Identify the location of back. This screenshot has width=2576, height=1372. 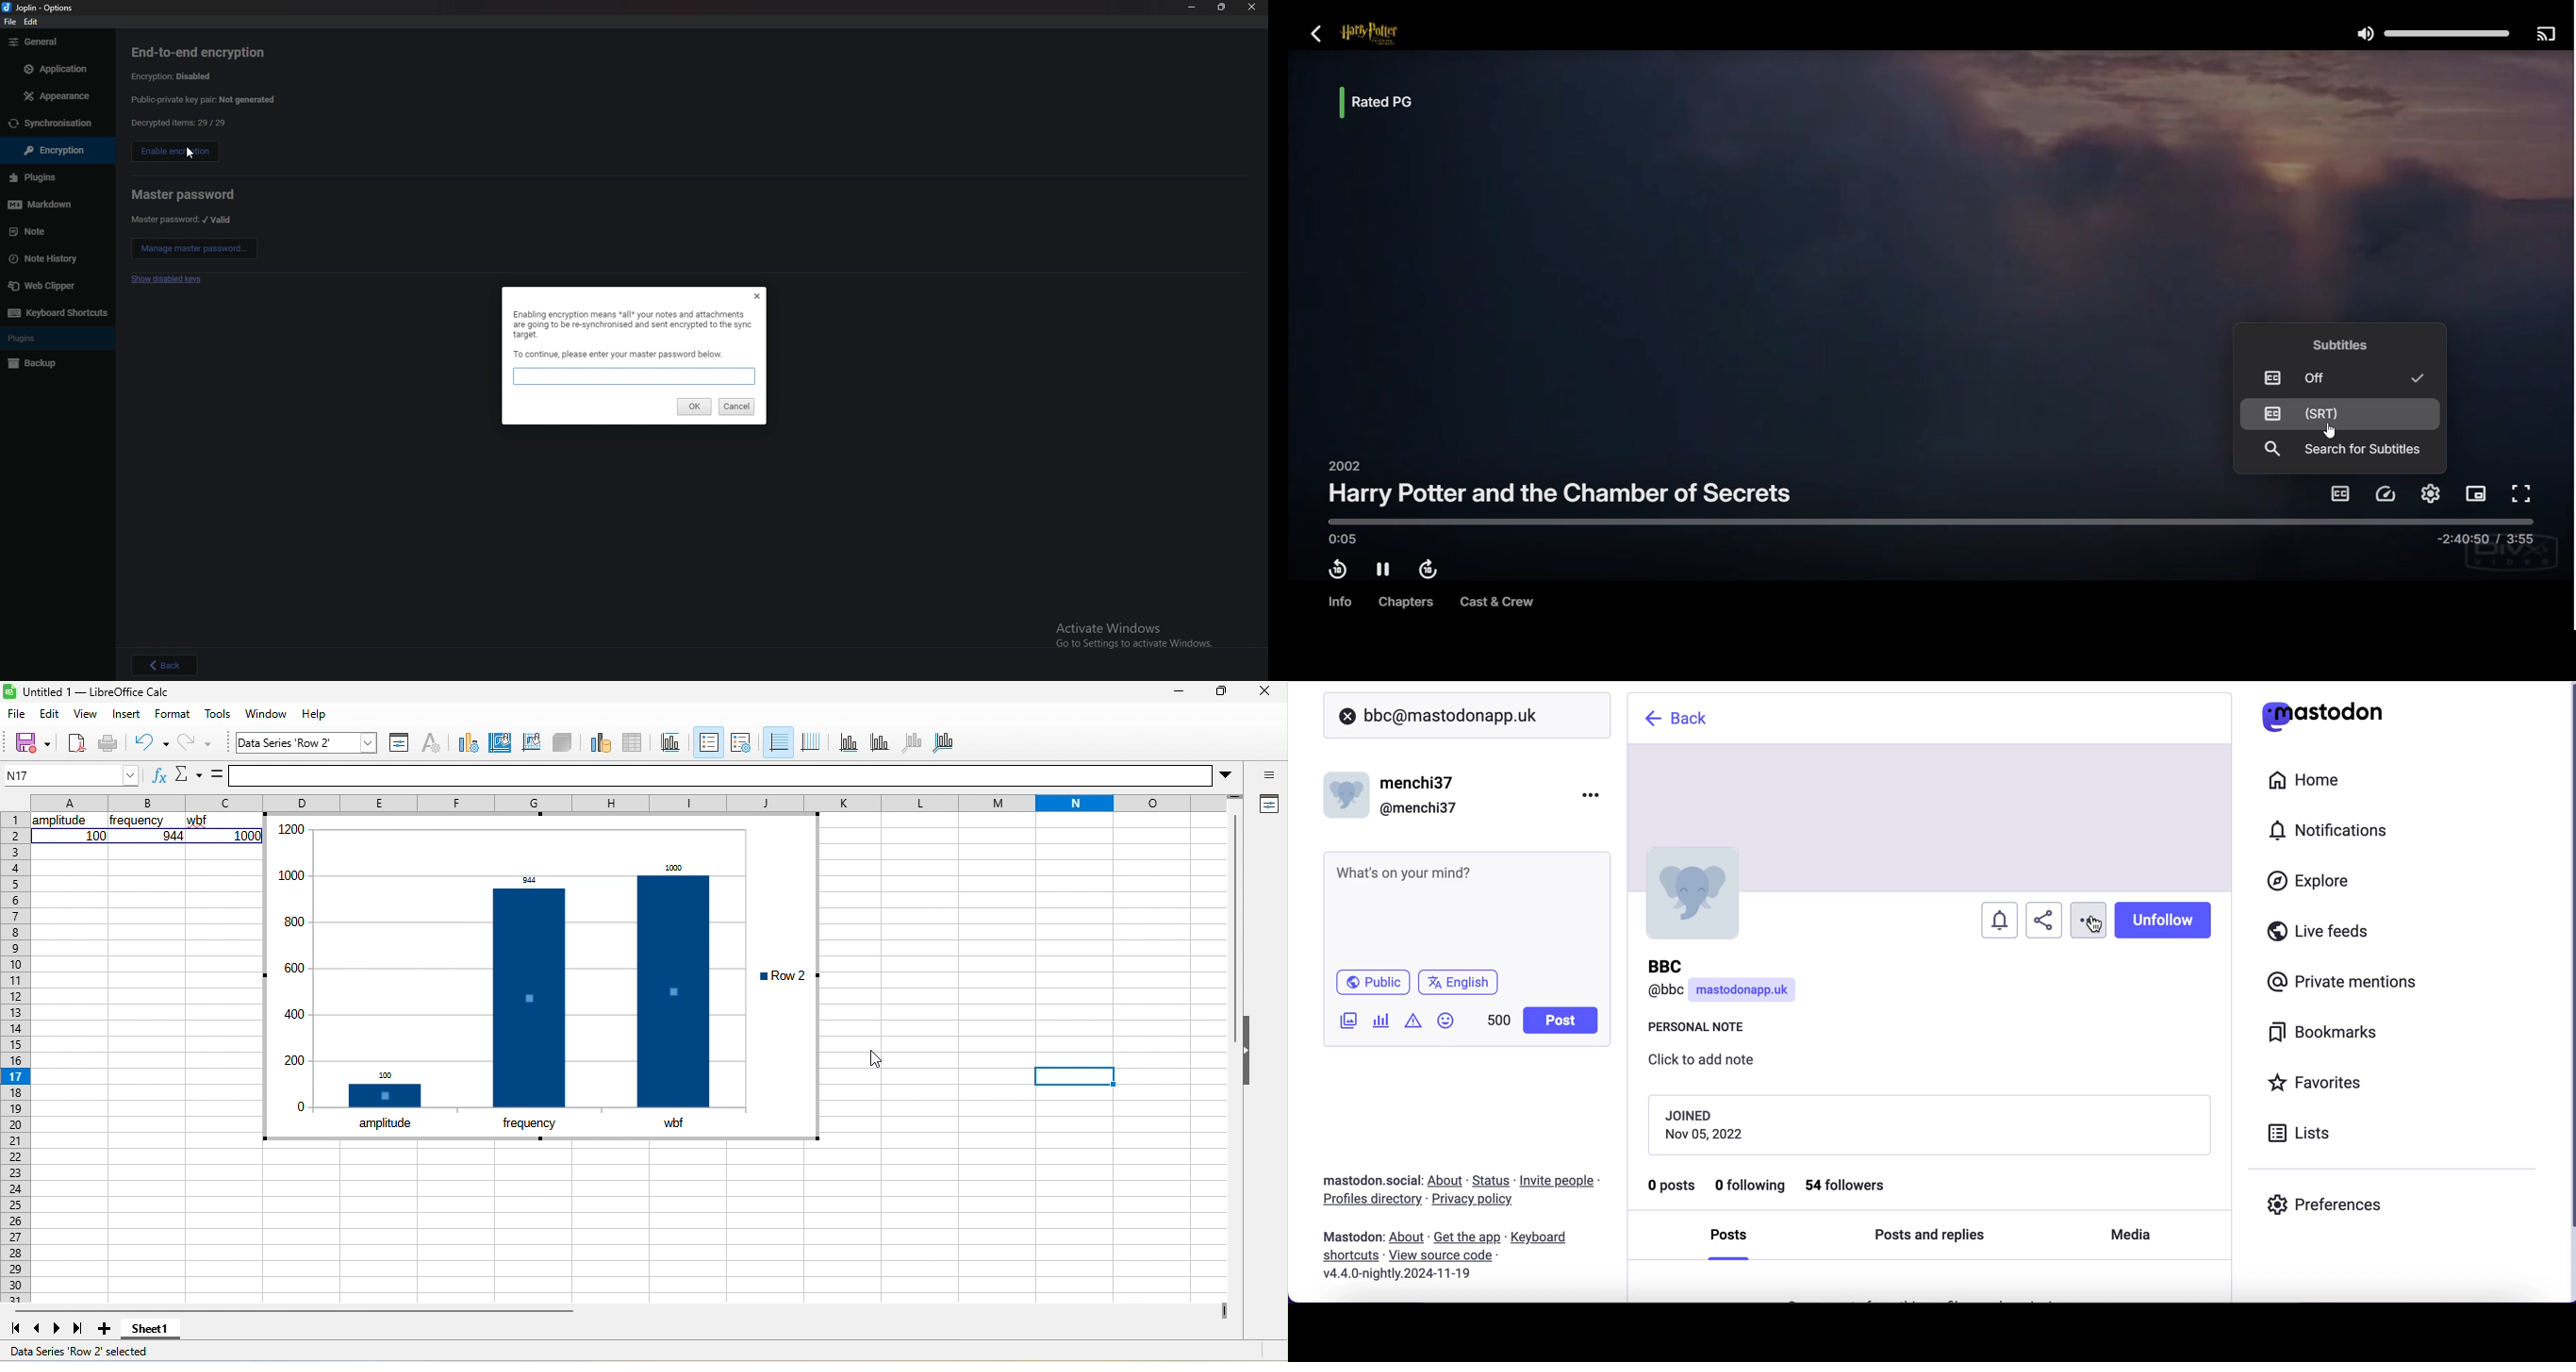
(1678, 718).